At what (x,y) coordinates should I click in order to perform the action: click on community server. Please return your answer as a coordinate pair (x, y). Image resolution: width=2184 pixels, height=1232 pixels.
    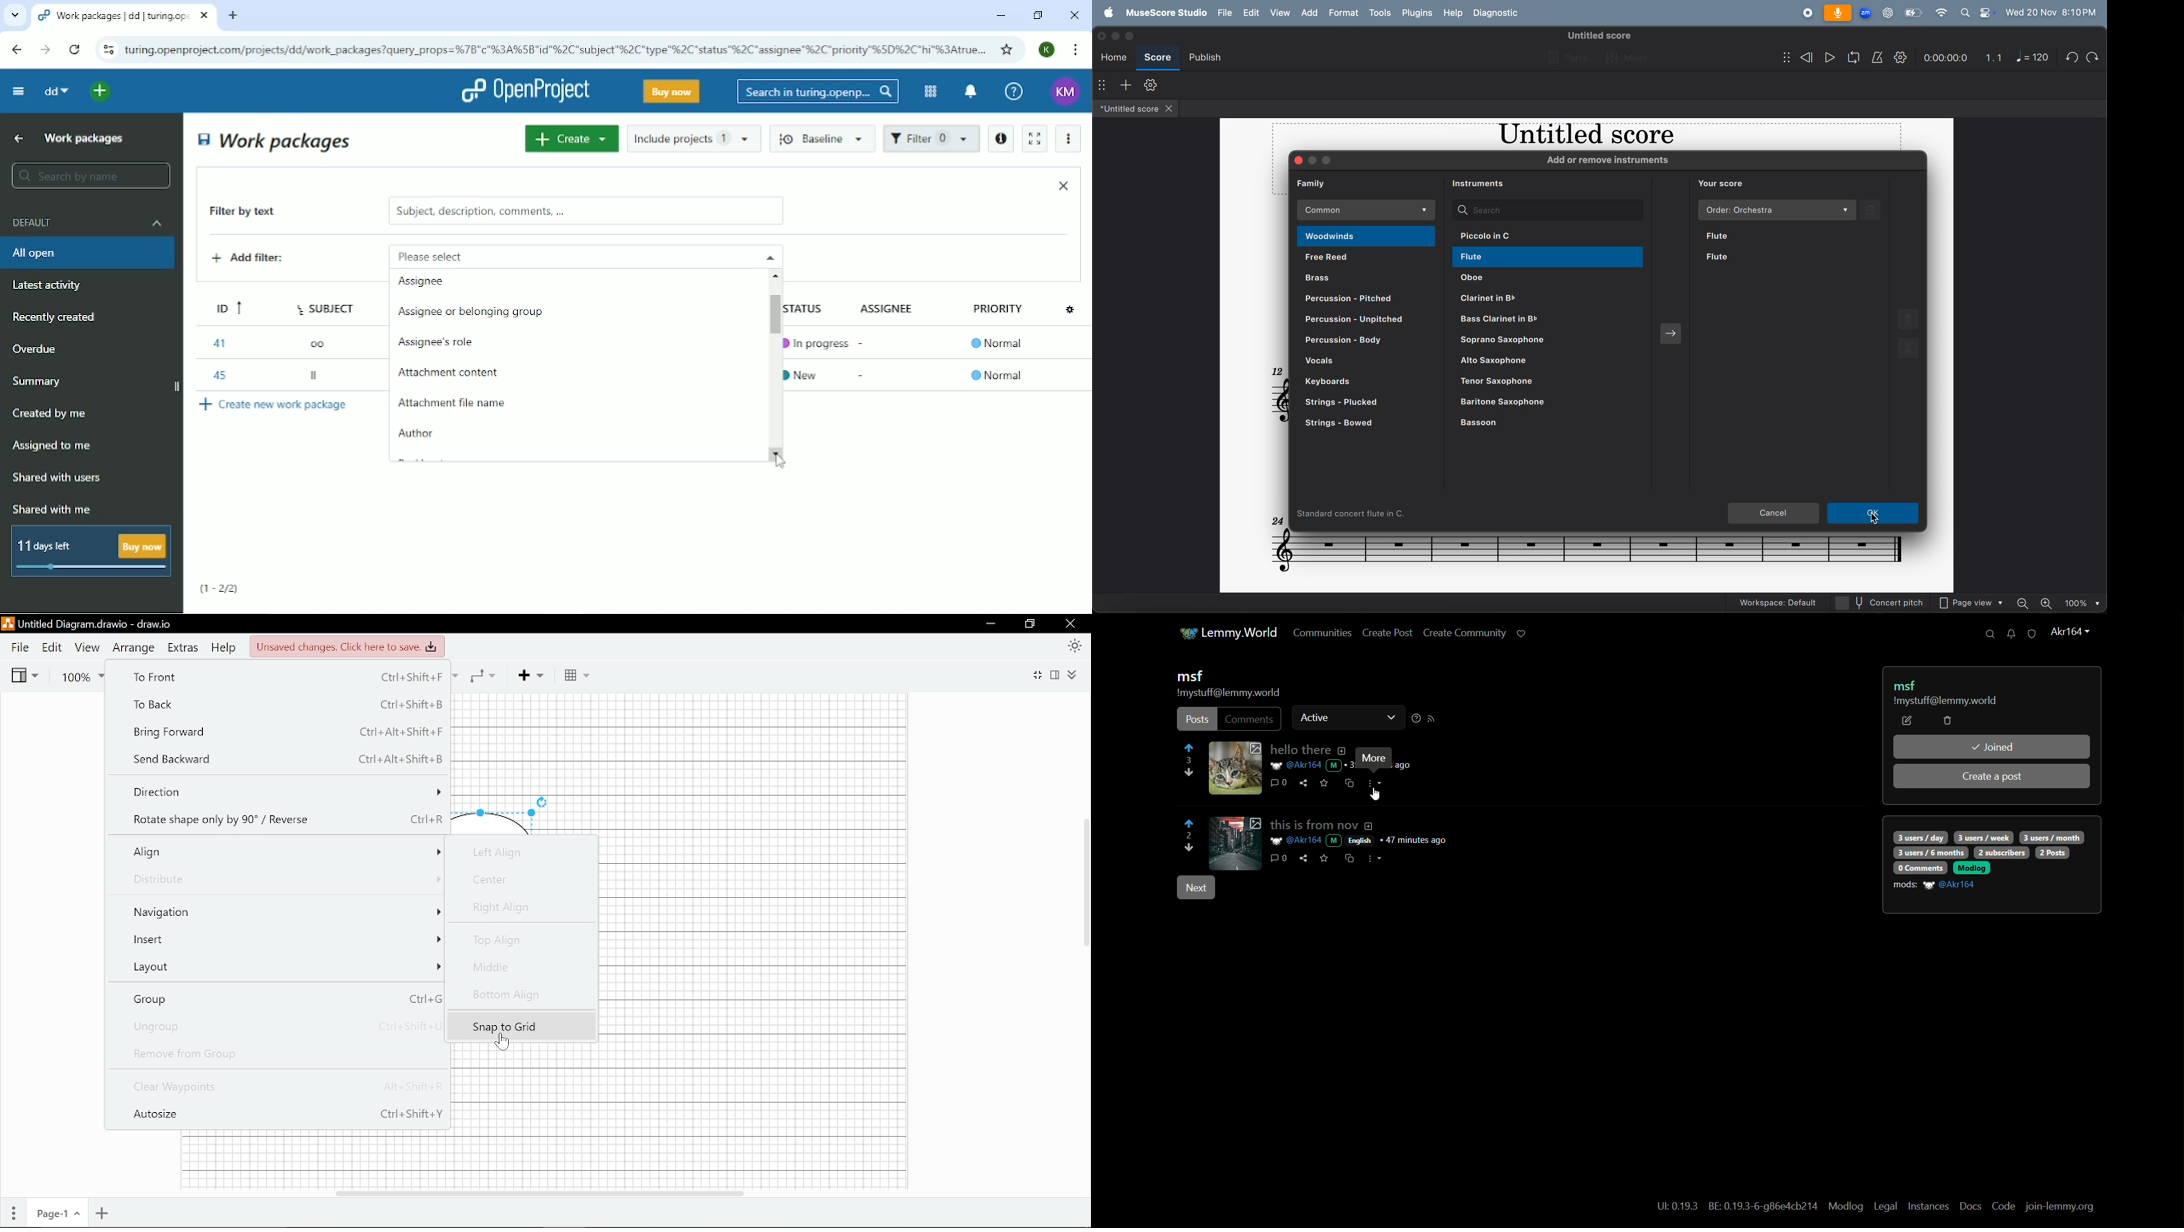
    Looking at the image, I should click on (1228, 694).